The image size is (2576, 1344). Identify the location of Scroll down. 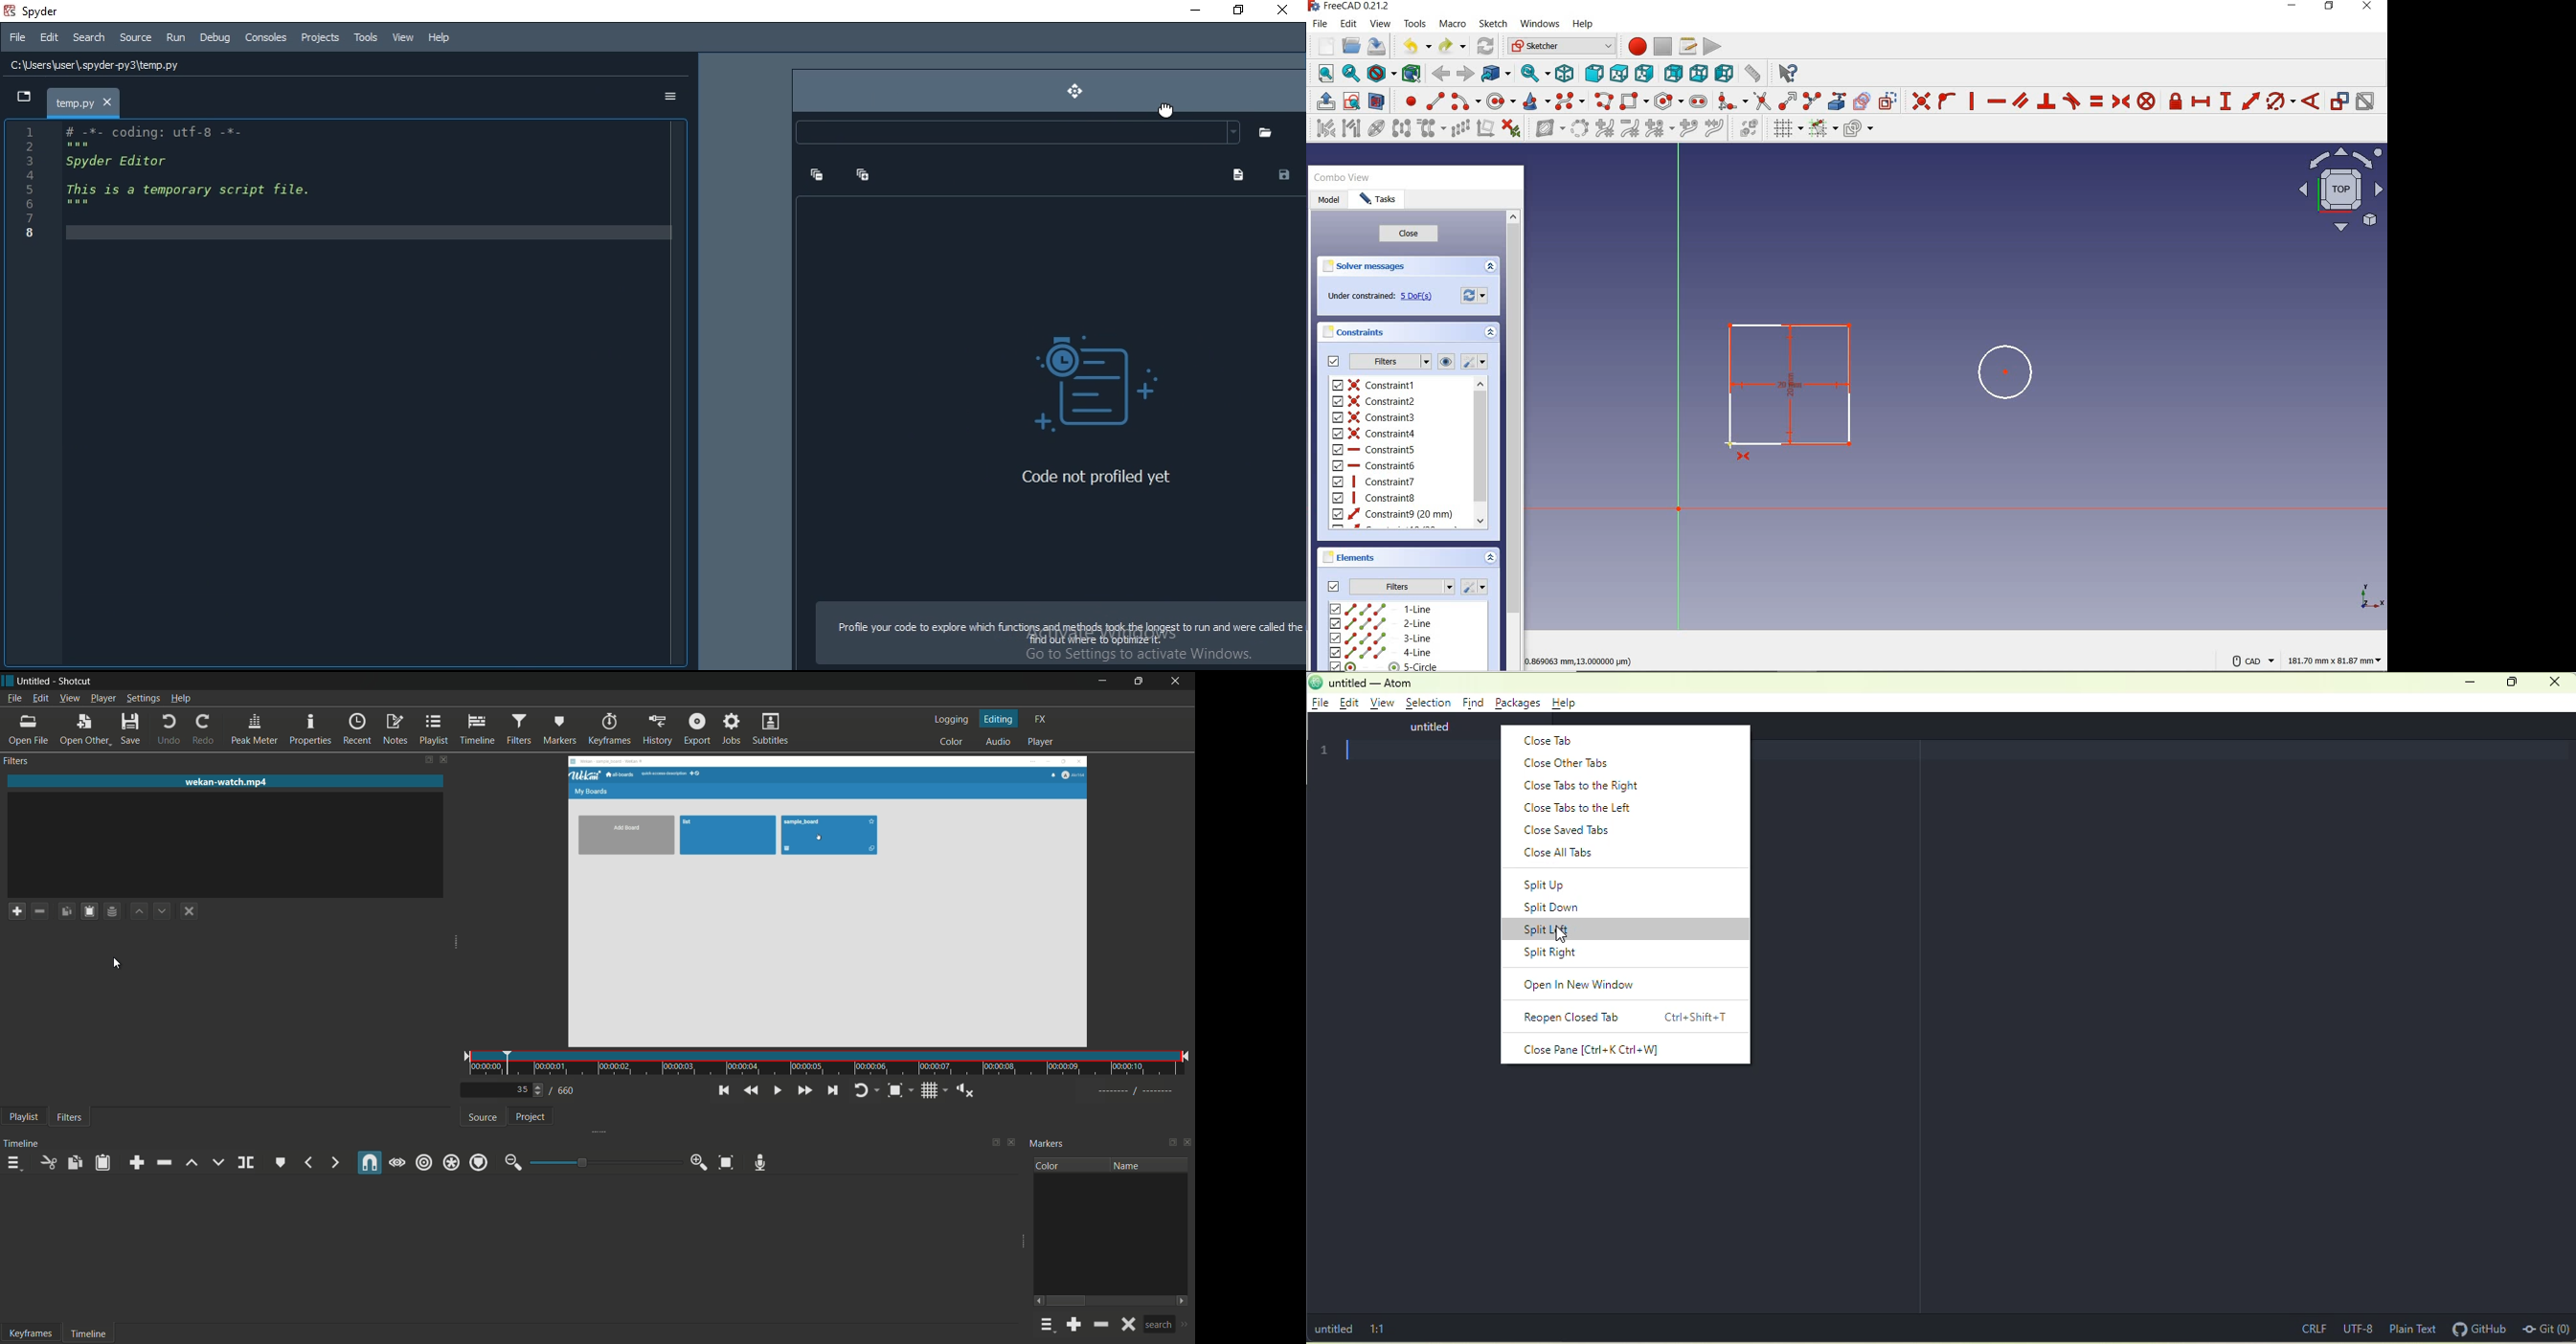
(1481, 522).